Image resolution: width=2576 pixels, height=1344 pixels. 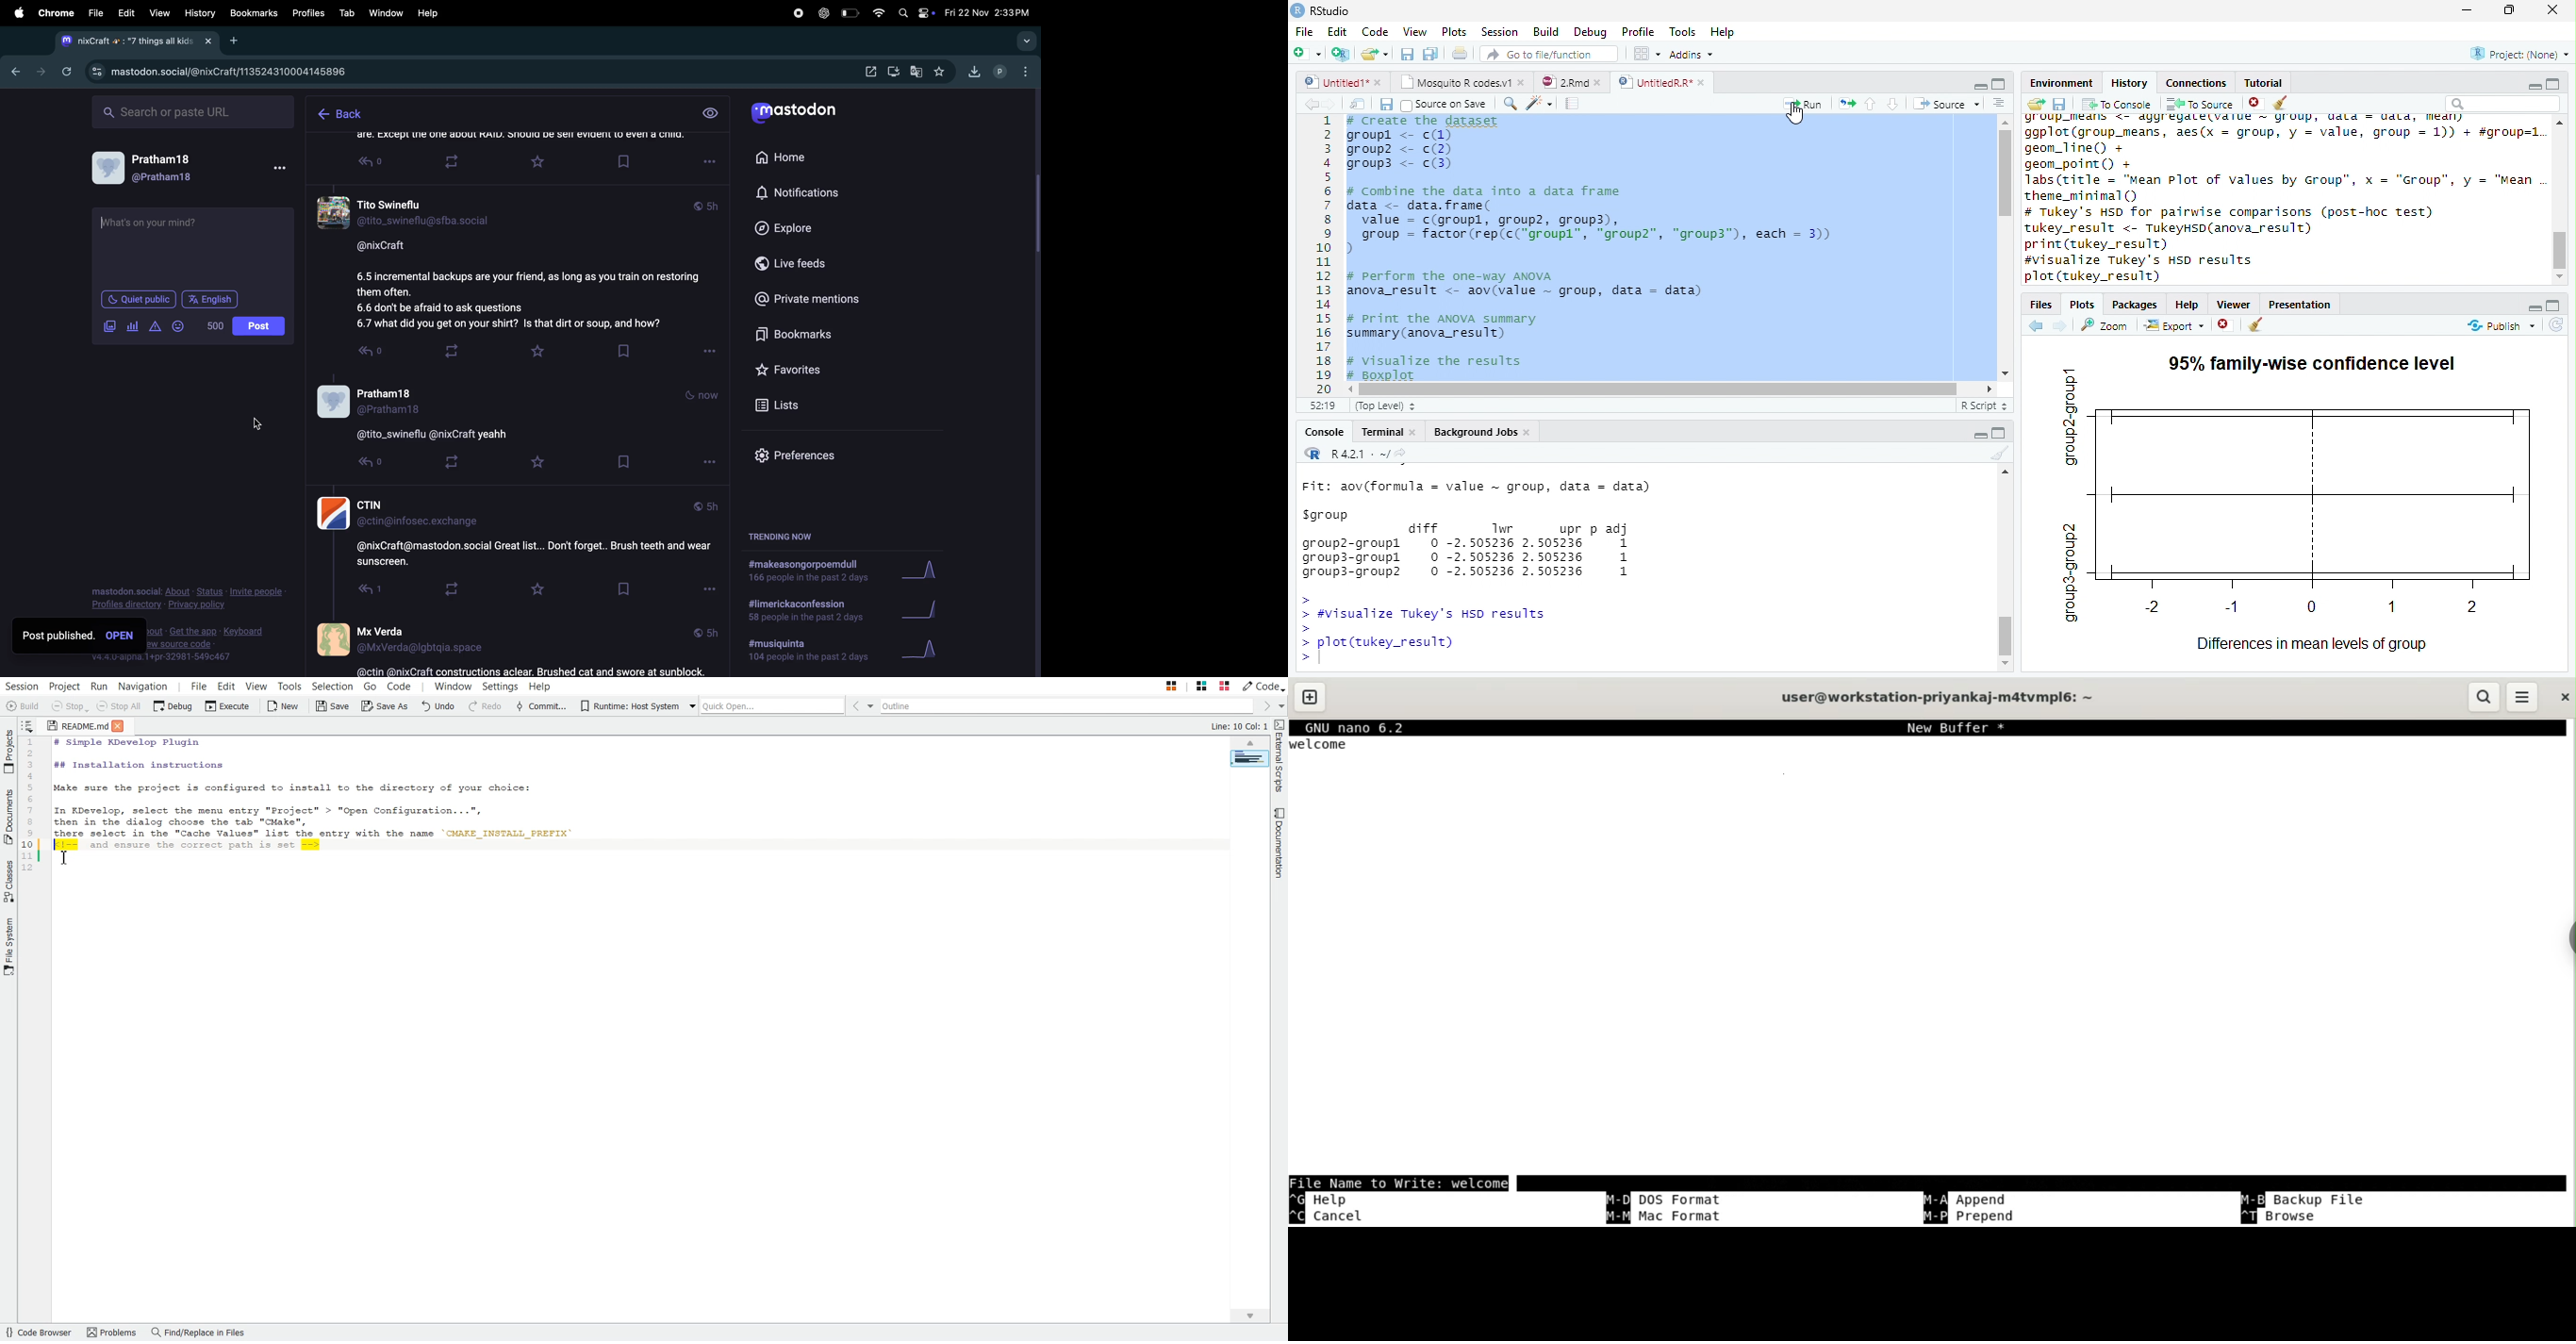 What do you see at coordinates (9, 882) in the screenshot?
I see `Classes` at bounding box center [9, 882].